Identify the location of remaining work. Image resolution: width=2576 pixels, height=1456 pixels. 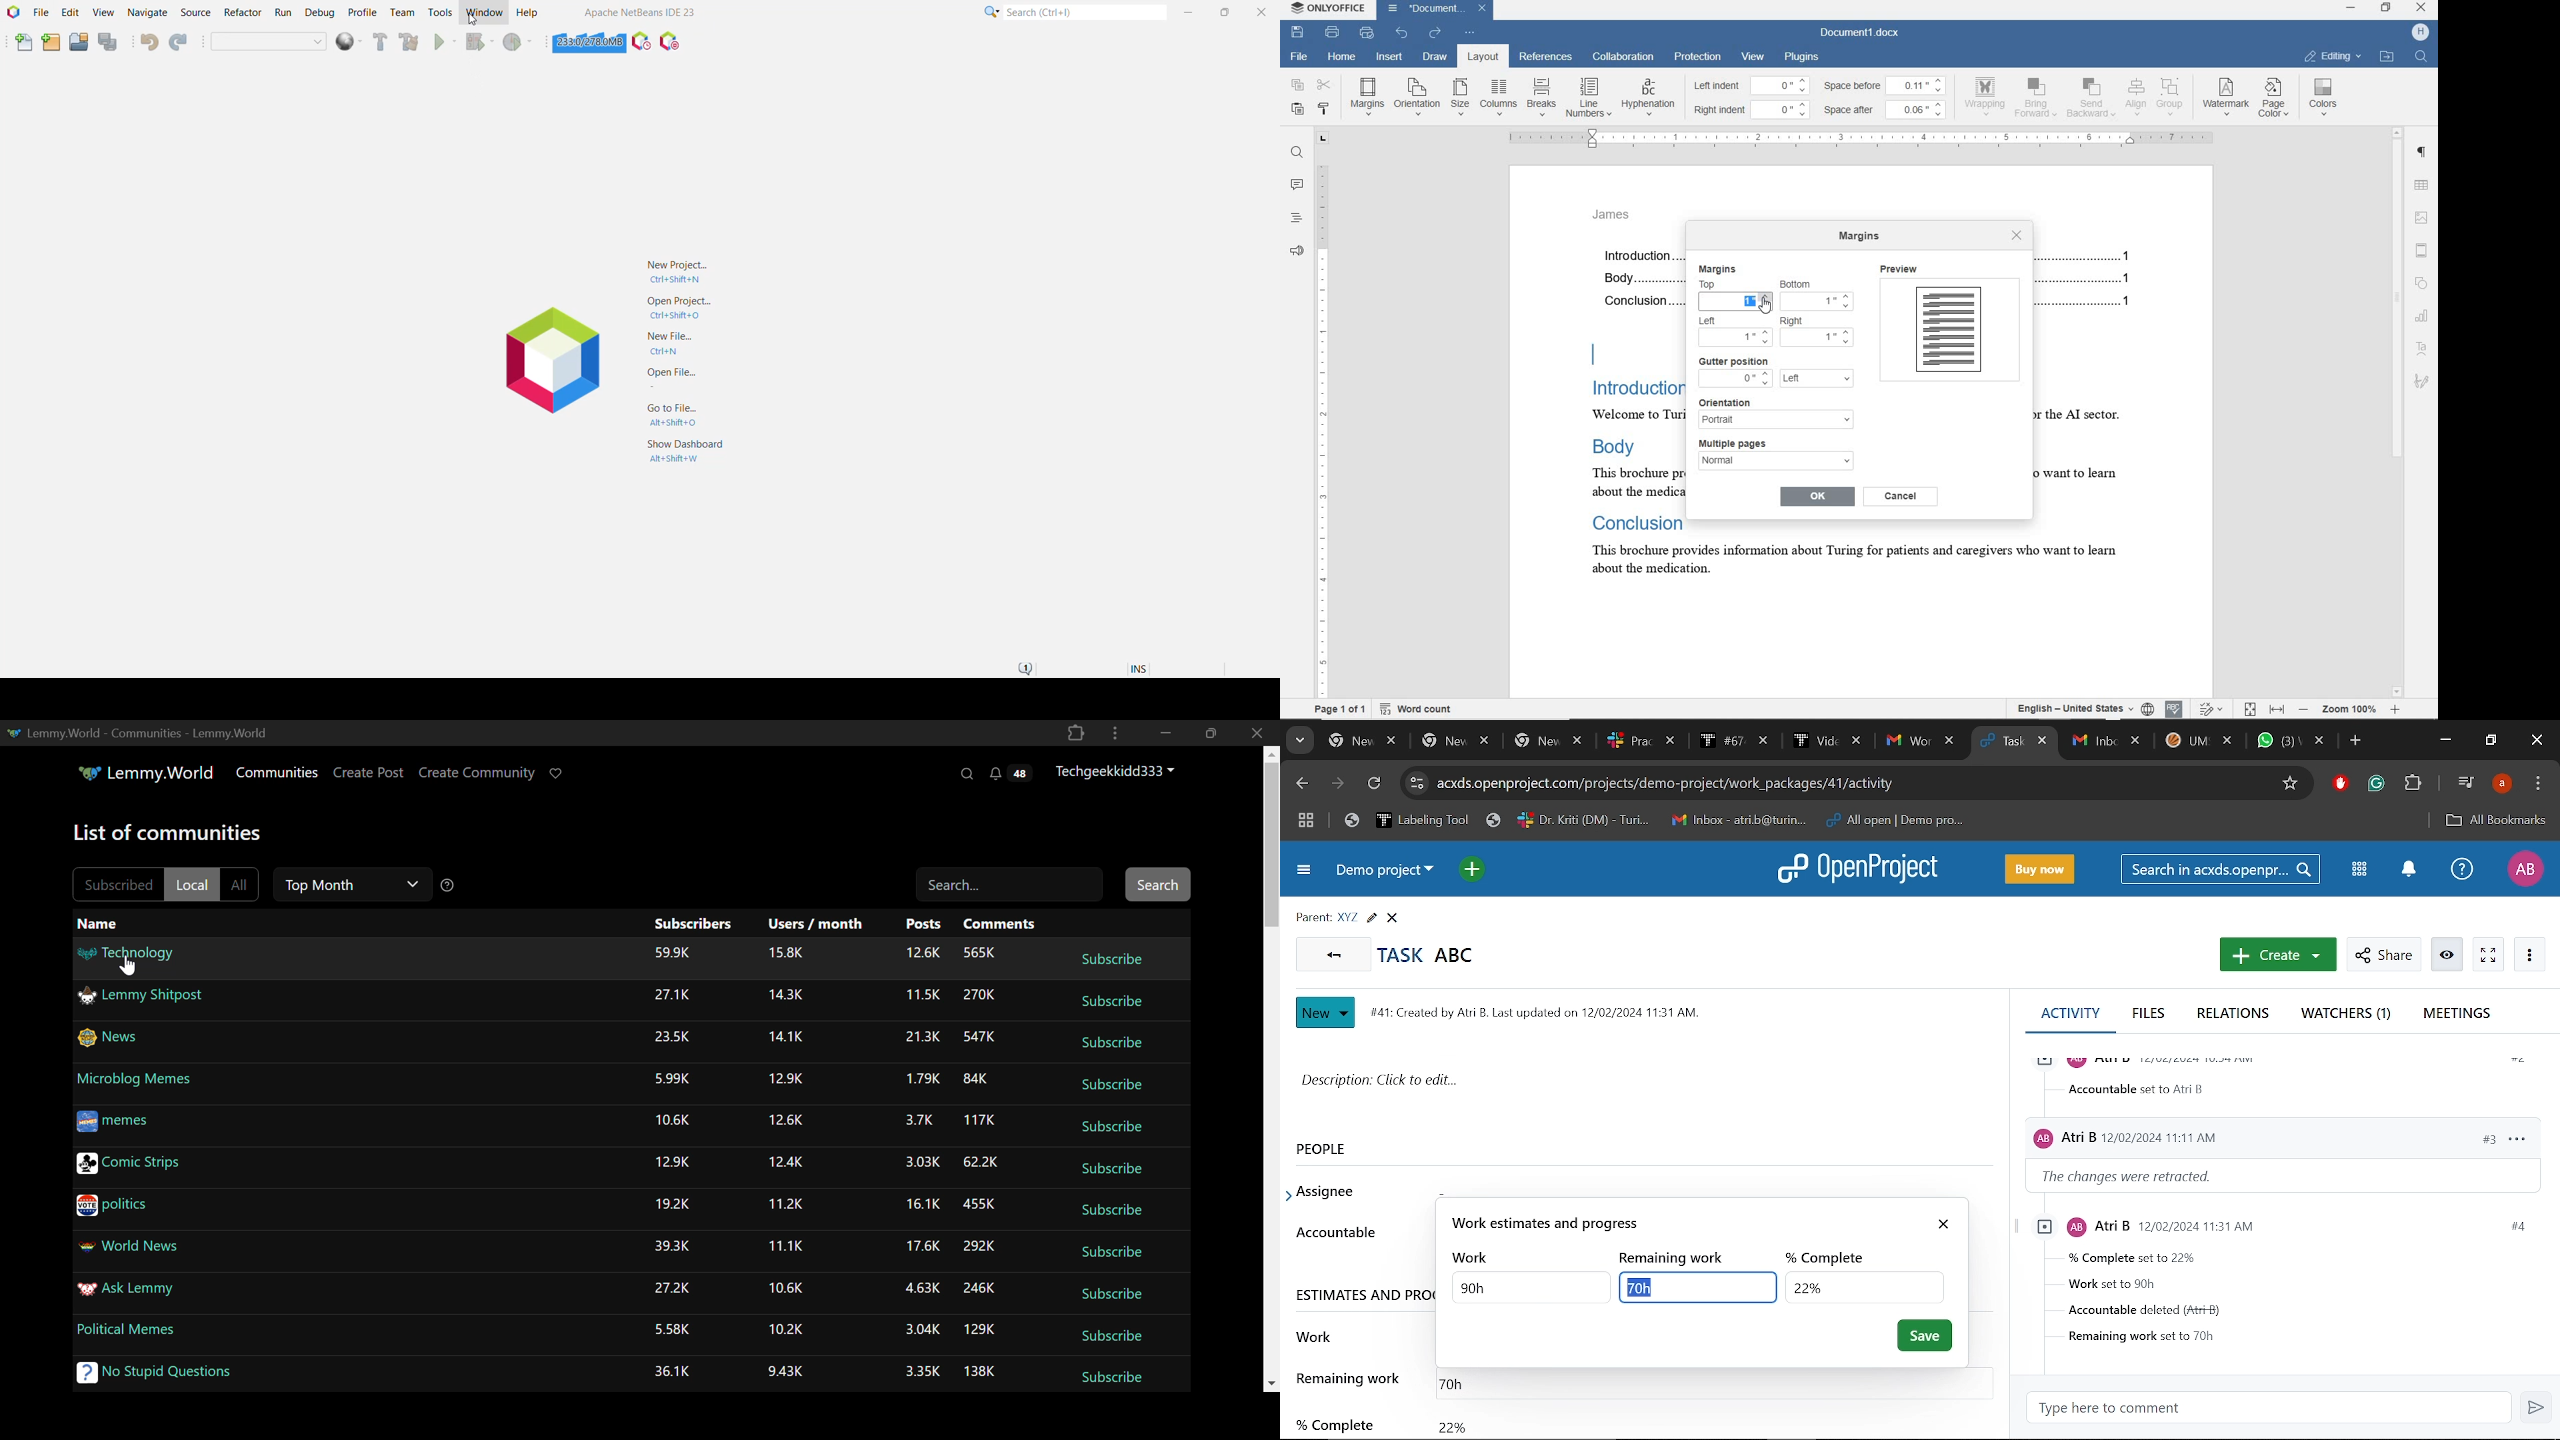
(1679, 1257).